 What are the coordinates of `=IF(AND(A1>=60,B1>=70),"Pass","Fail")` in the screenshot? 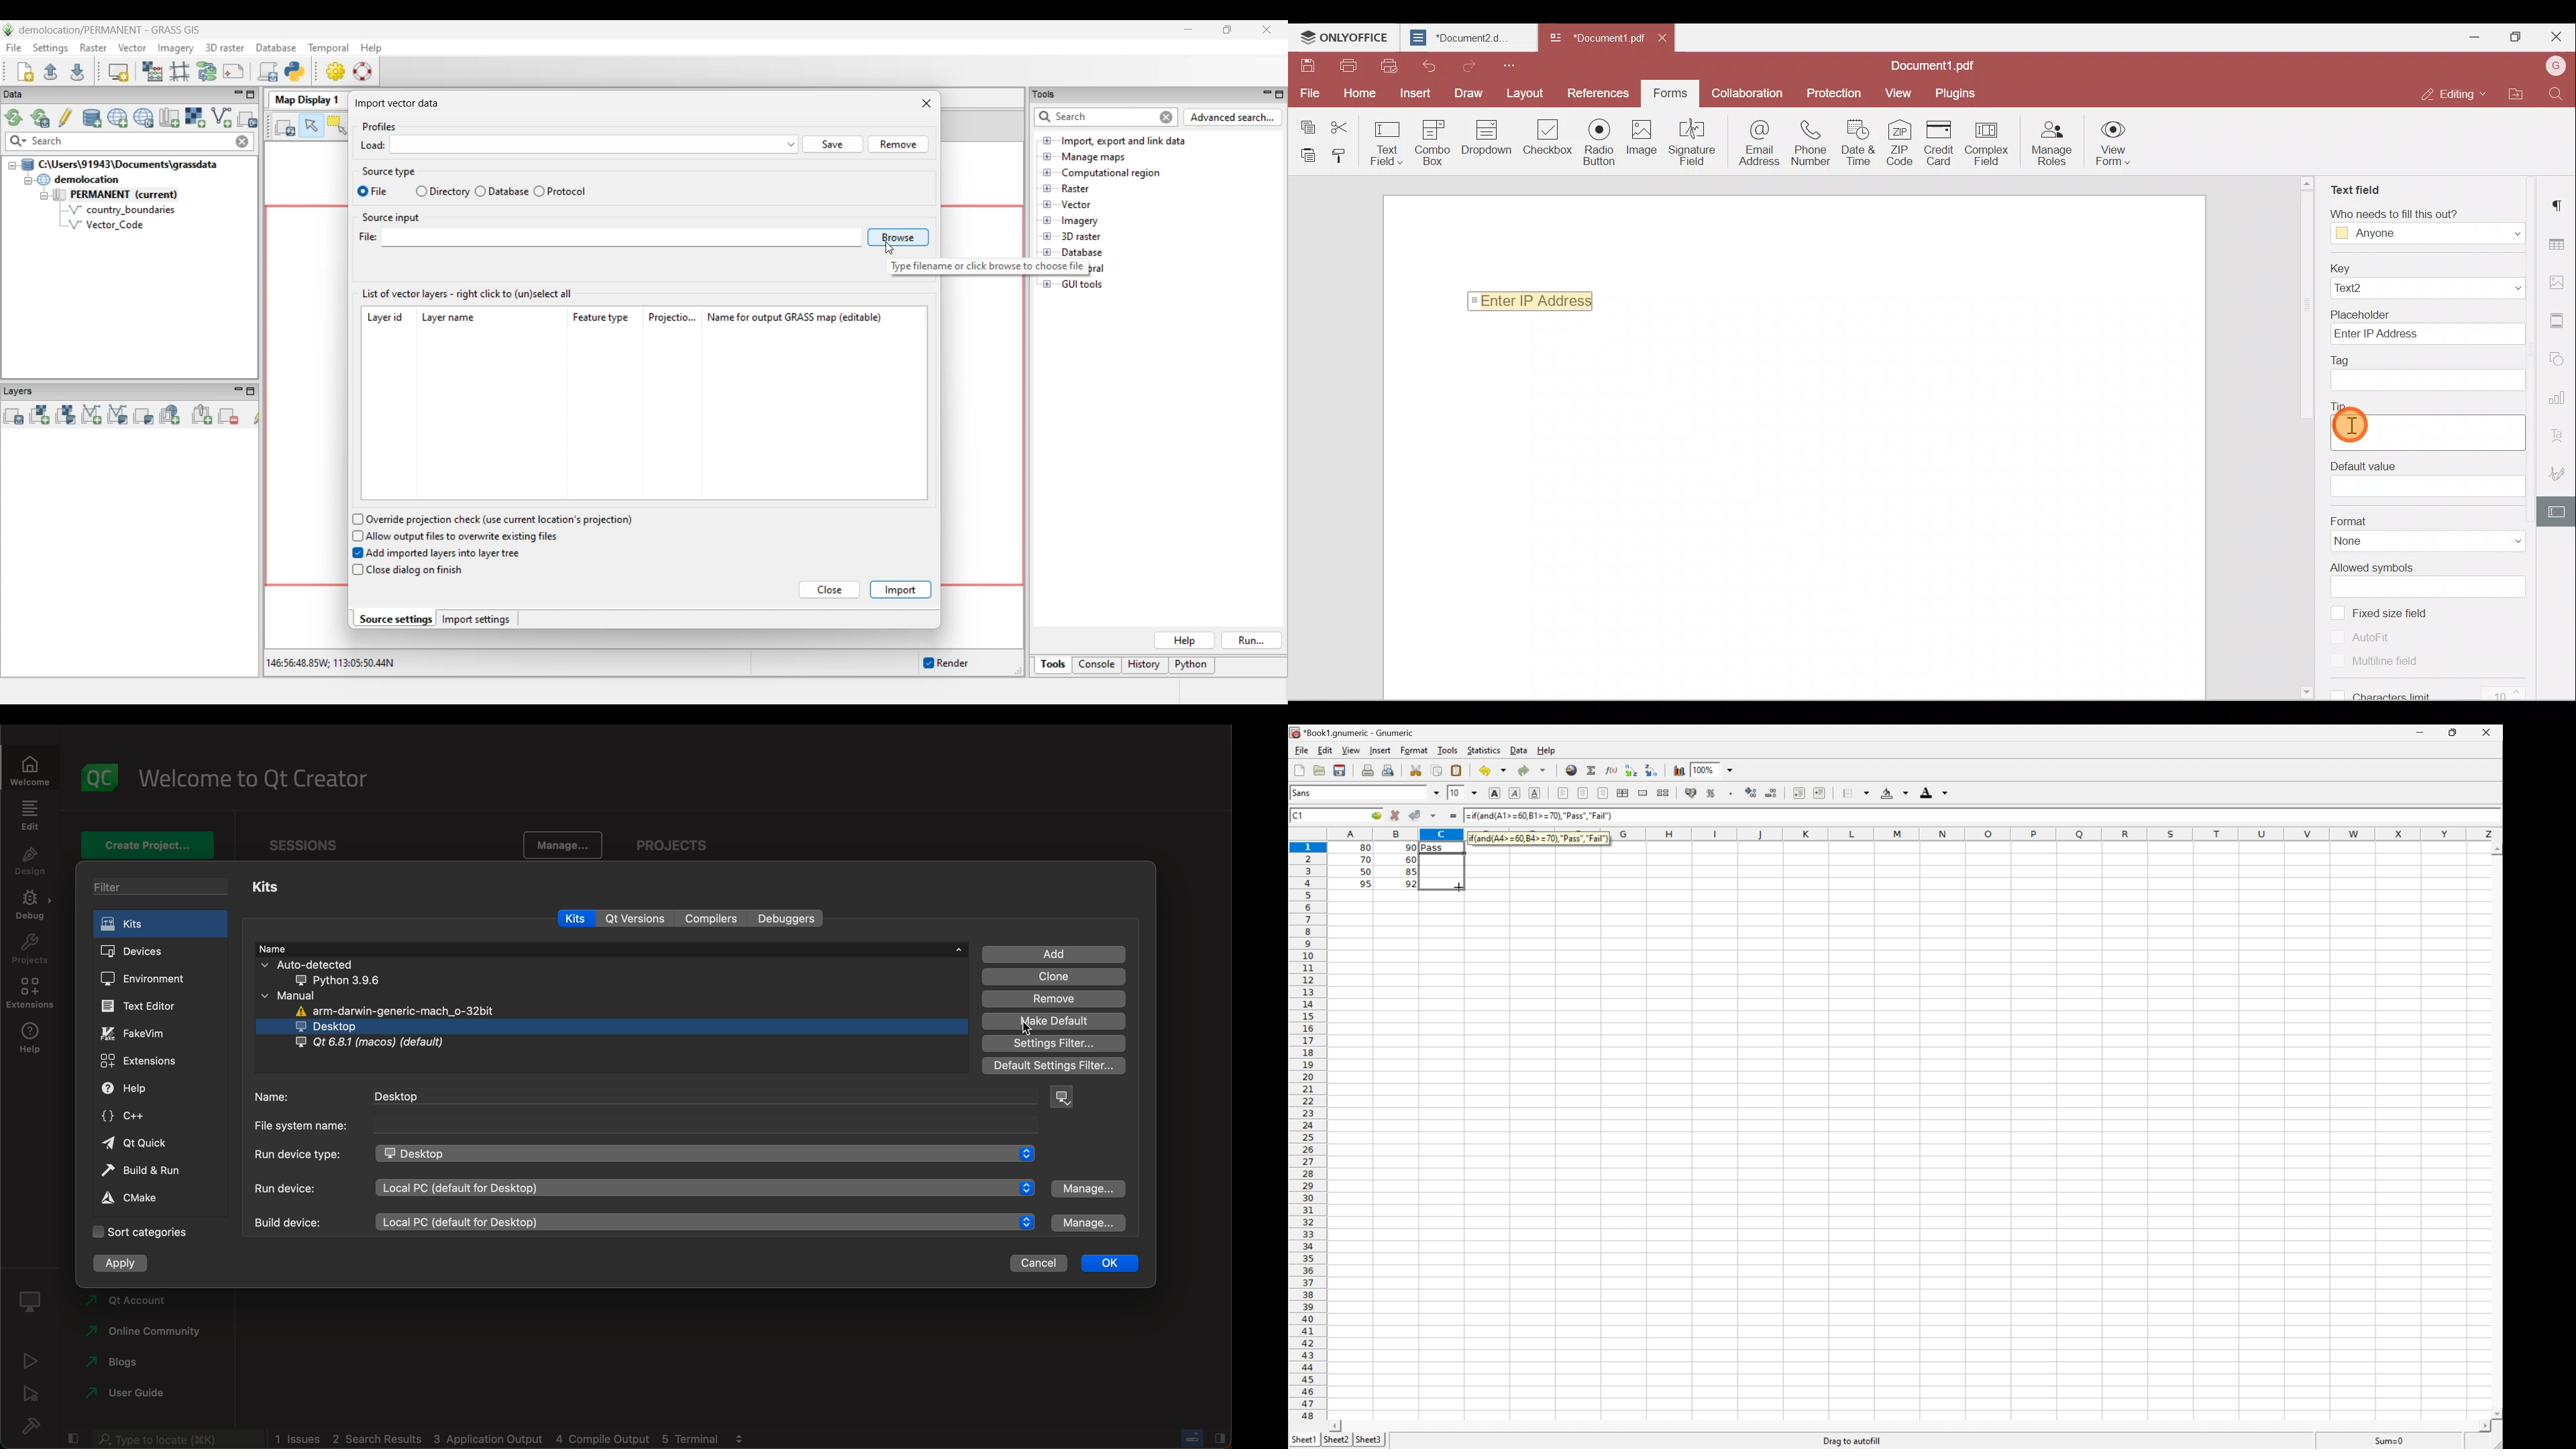 It's located at (1539, 837).